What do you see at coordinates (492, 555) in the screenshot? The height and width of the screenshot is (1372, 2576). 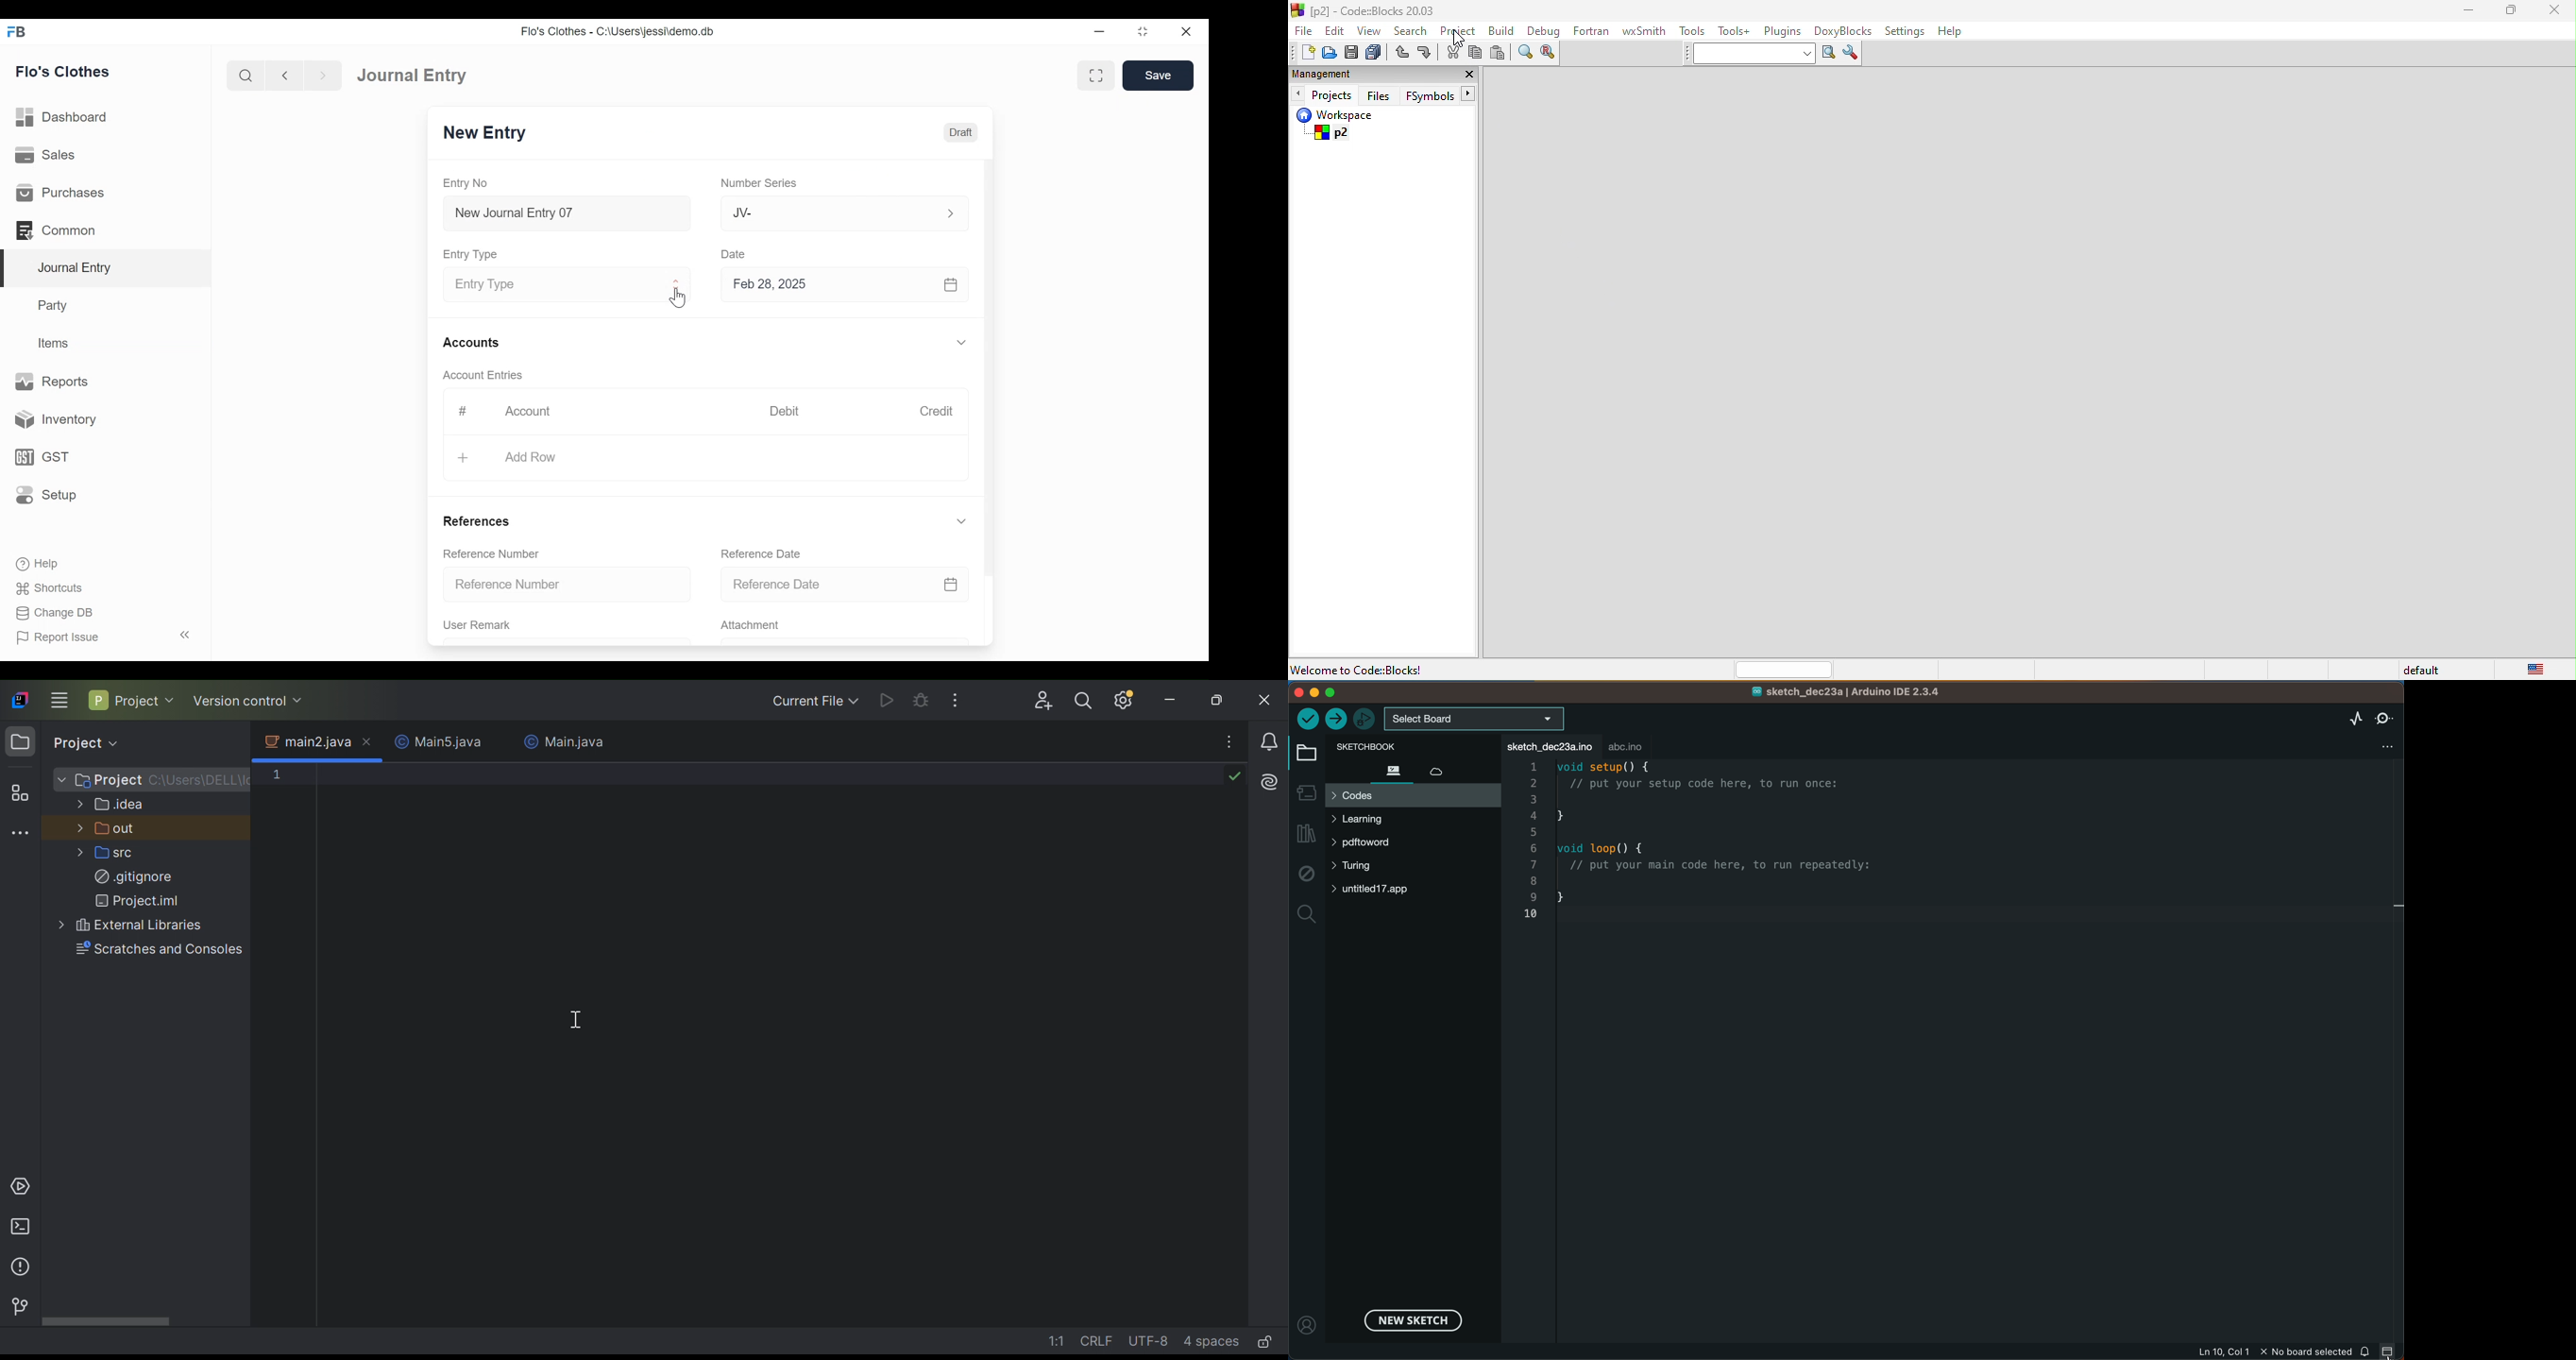 I see `Reference Number` at bounding box center [492, 555].